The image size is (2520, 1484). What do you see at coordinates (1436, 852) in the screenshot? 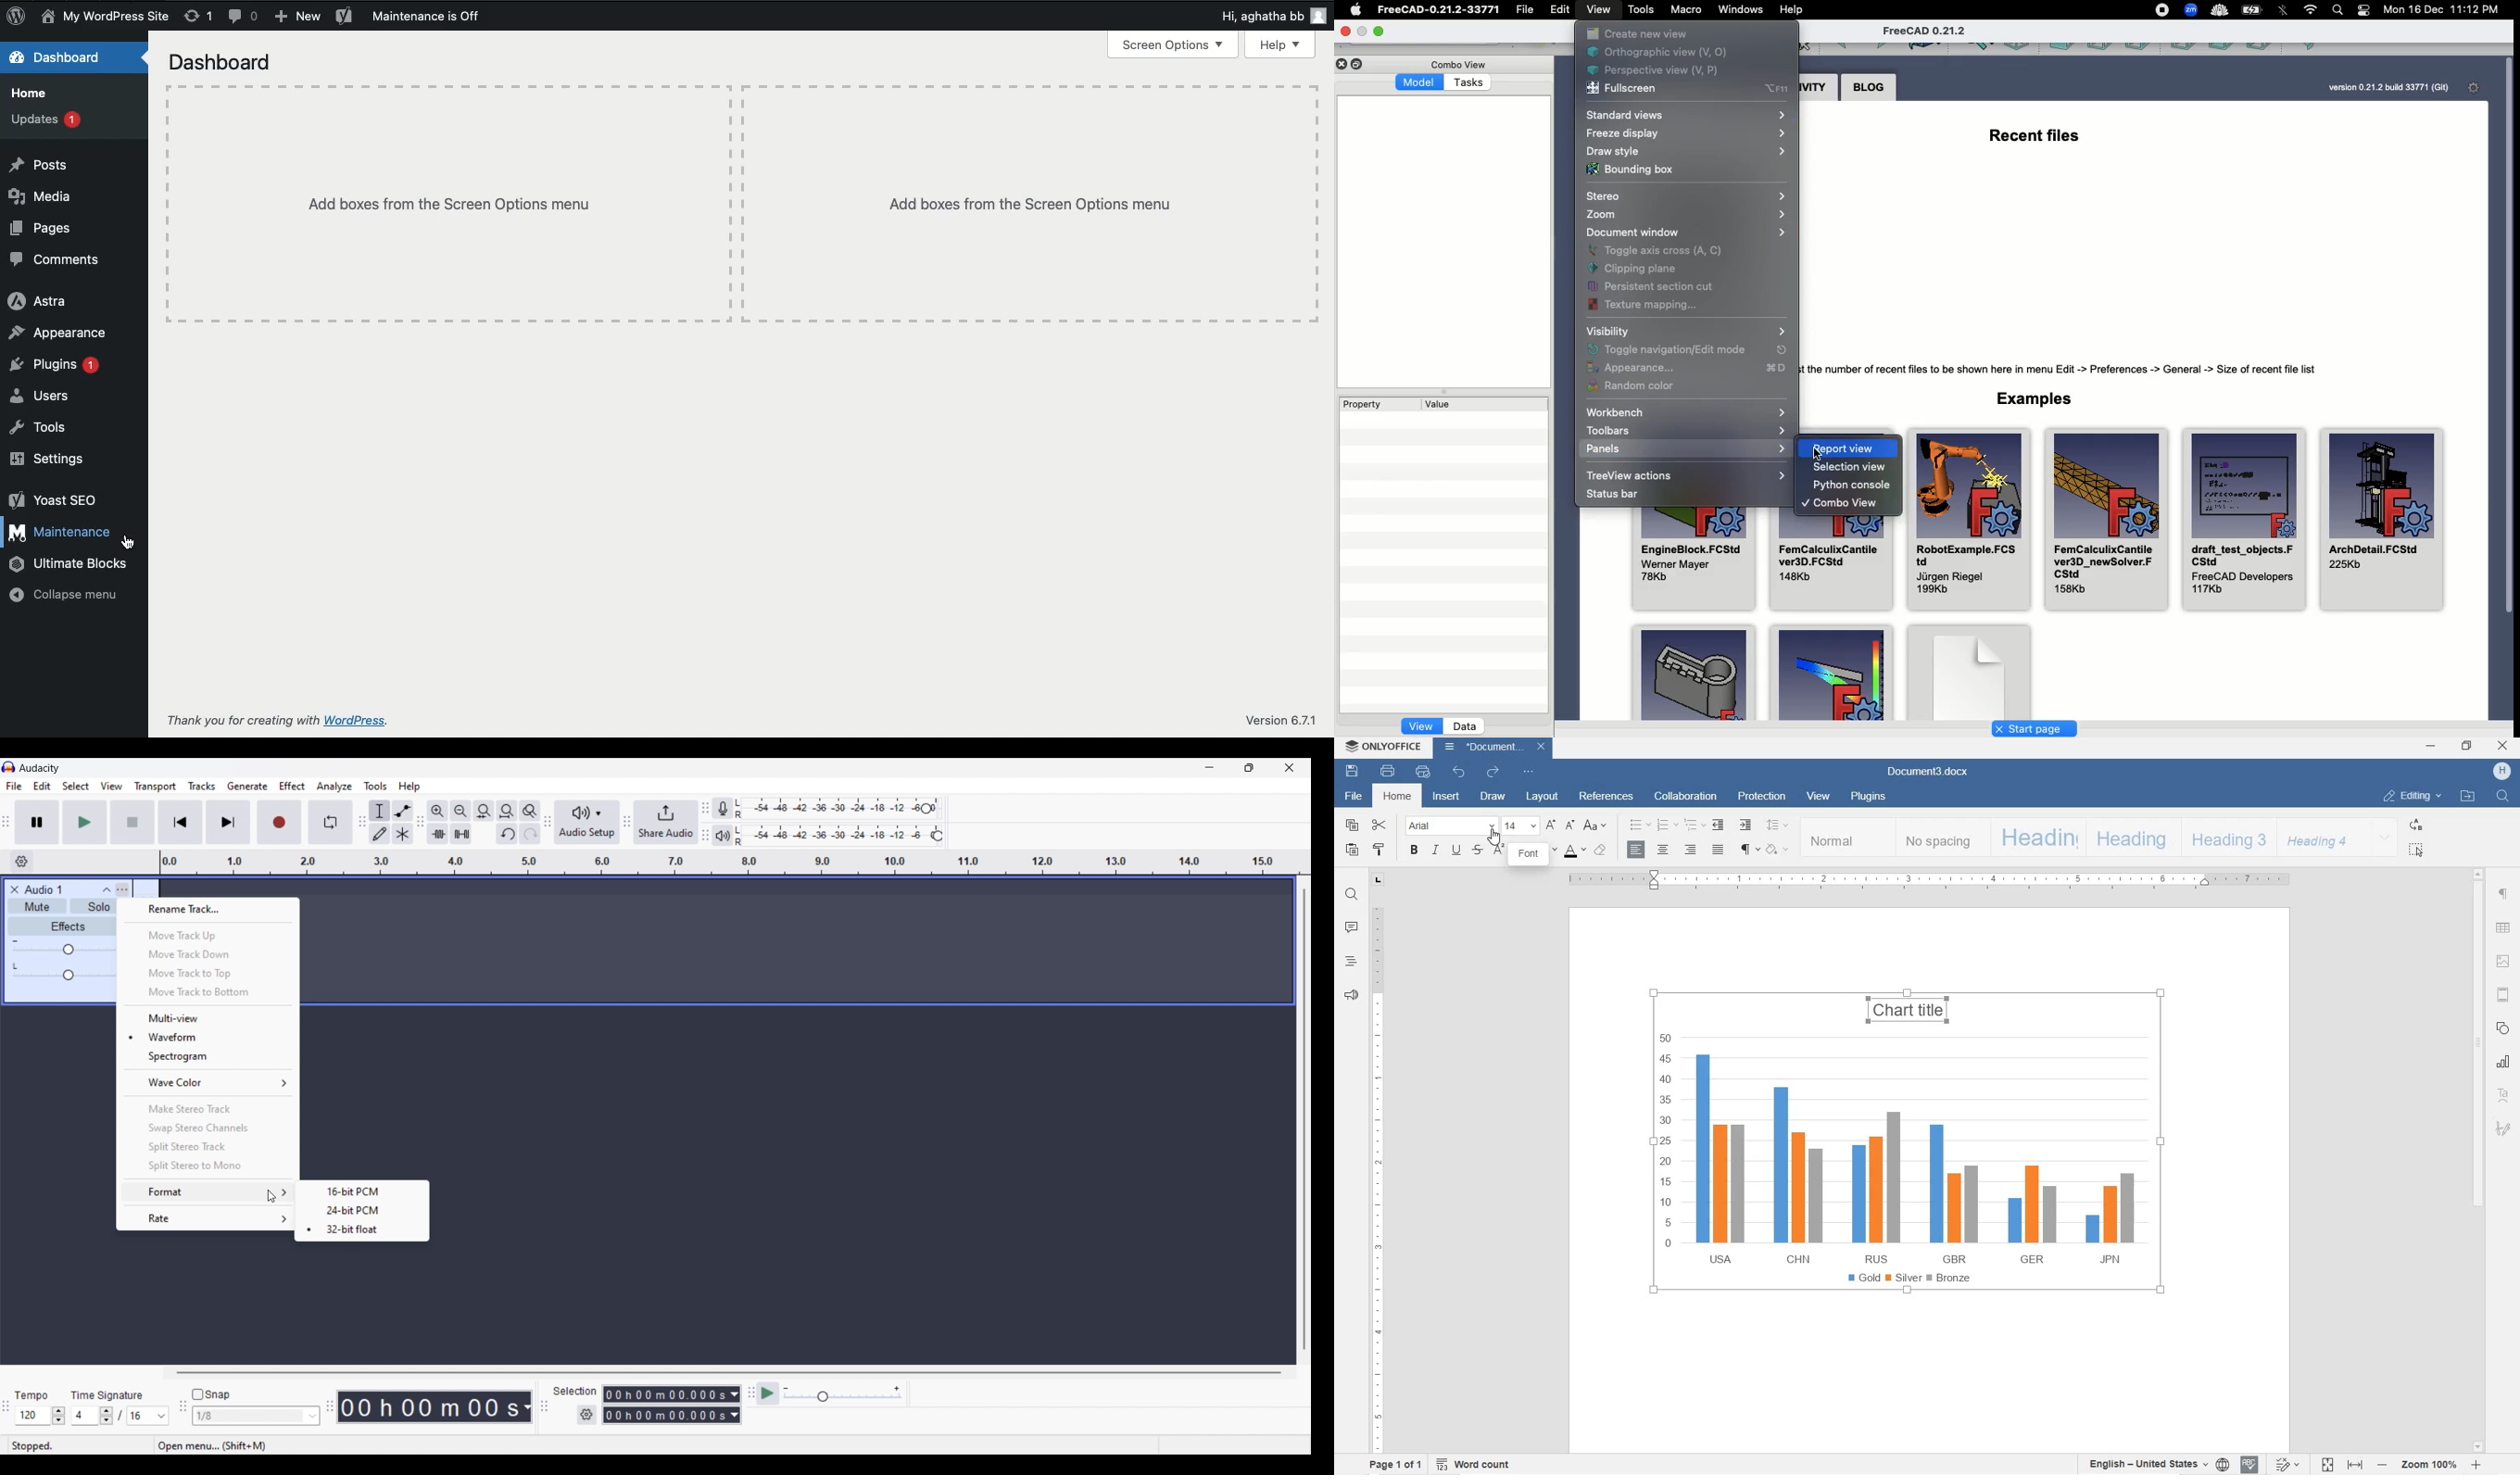
I see `ITALIC` at bounding box center [1436, 852].